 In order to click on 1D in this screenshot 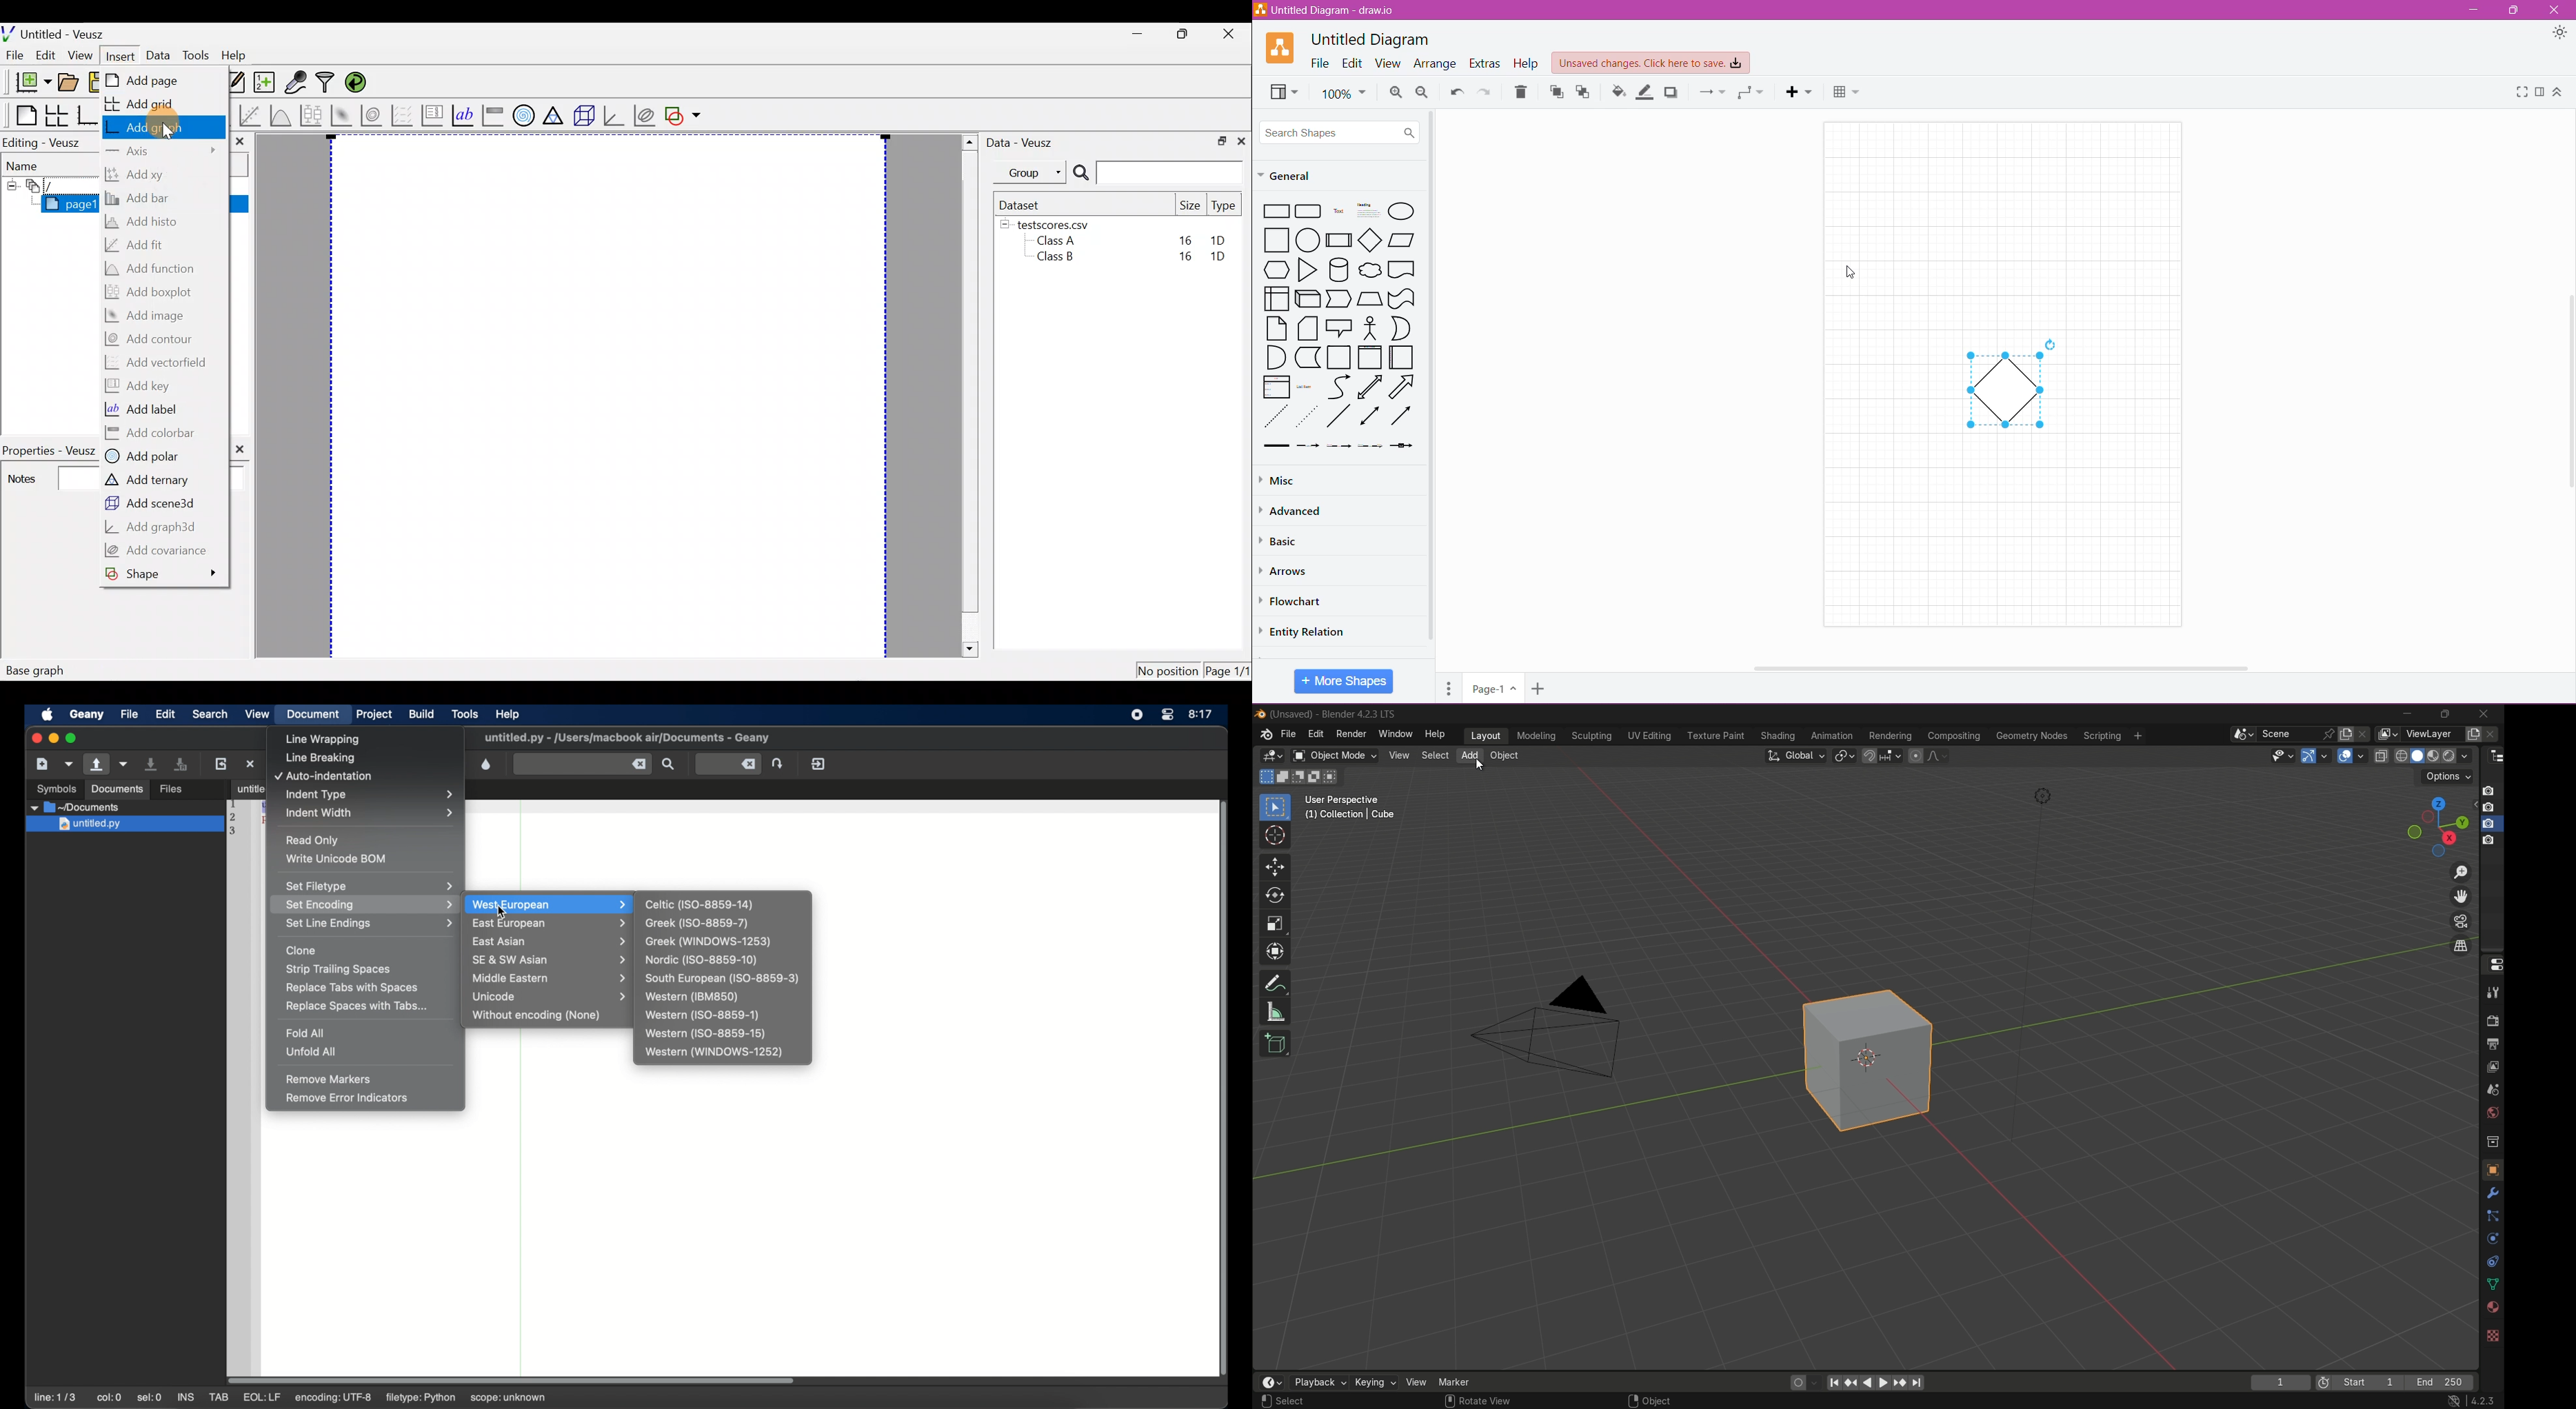, I will do `click(1224, 258)`.